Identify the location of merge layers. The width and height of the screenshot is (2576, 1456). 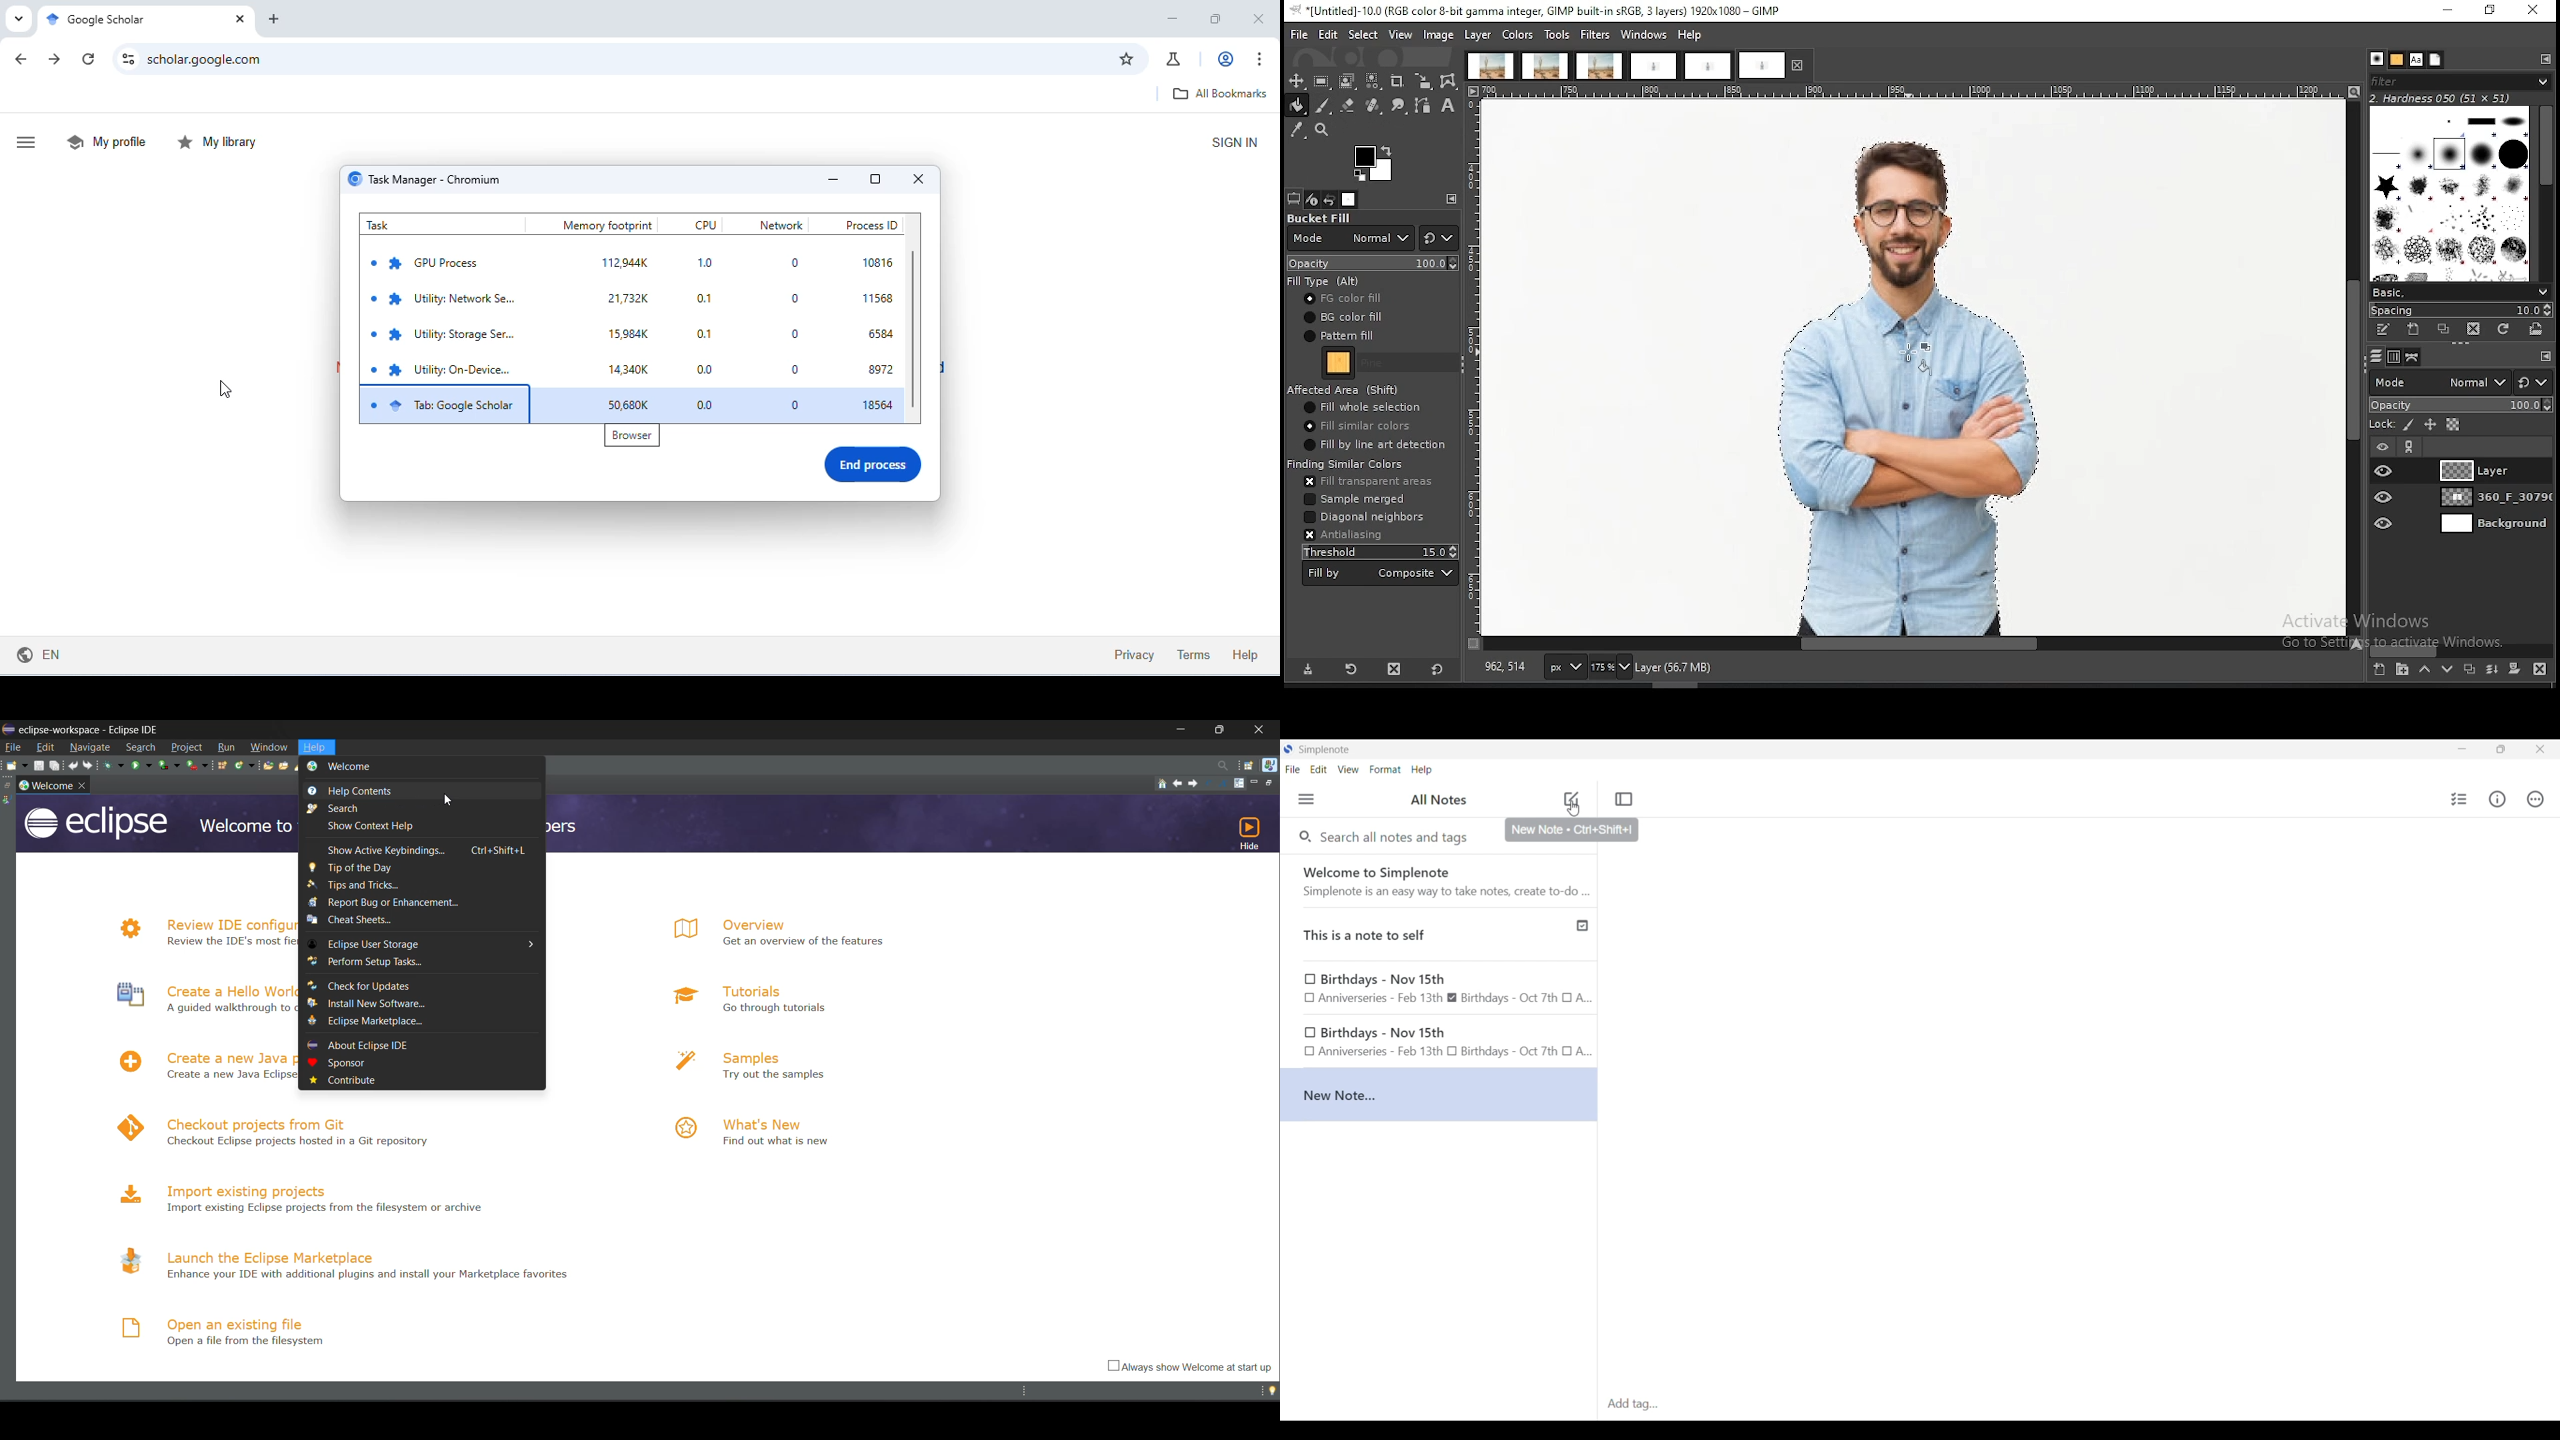
(2492, 668).